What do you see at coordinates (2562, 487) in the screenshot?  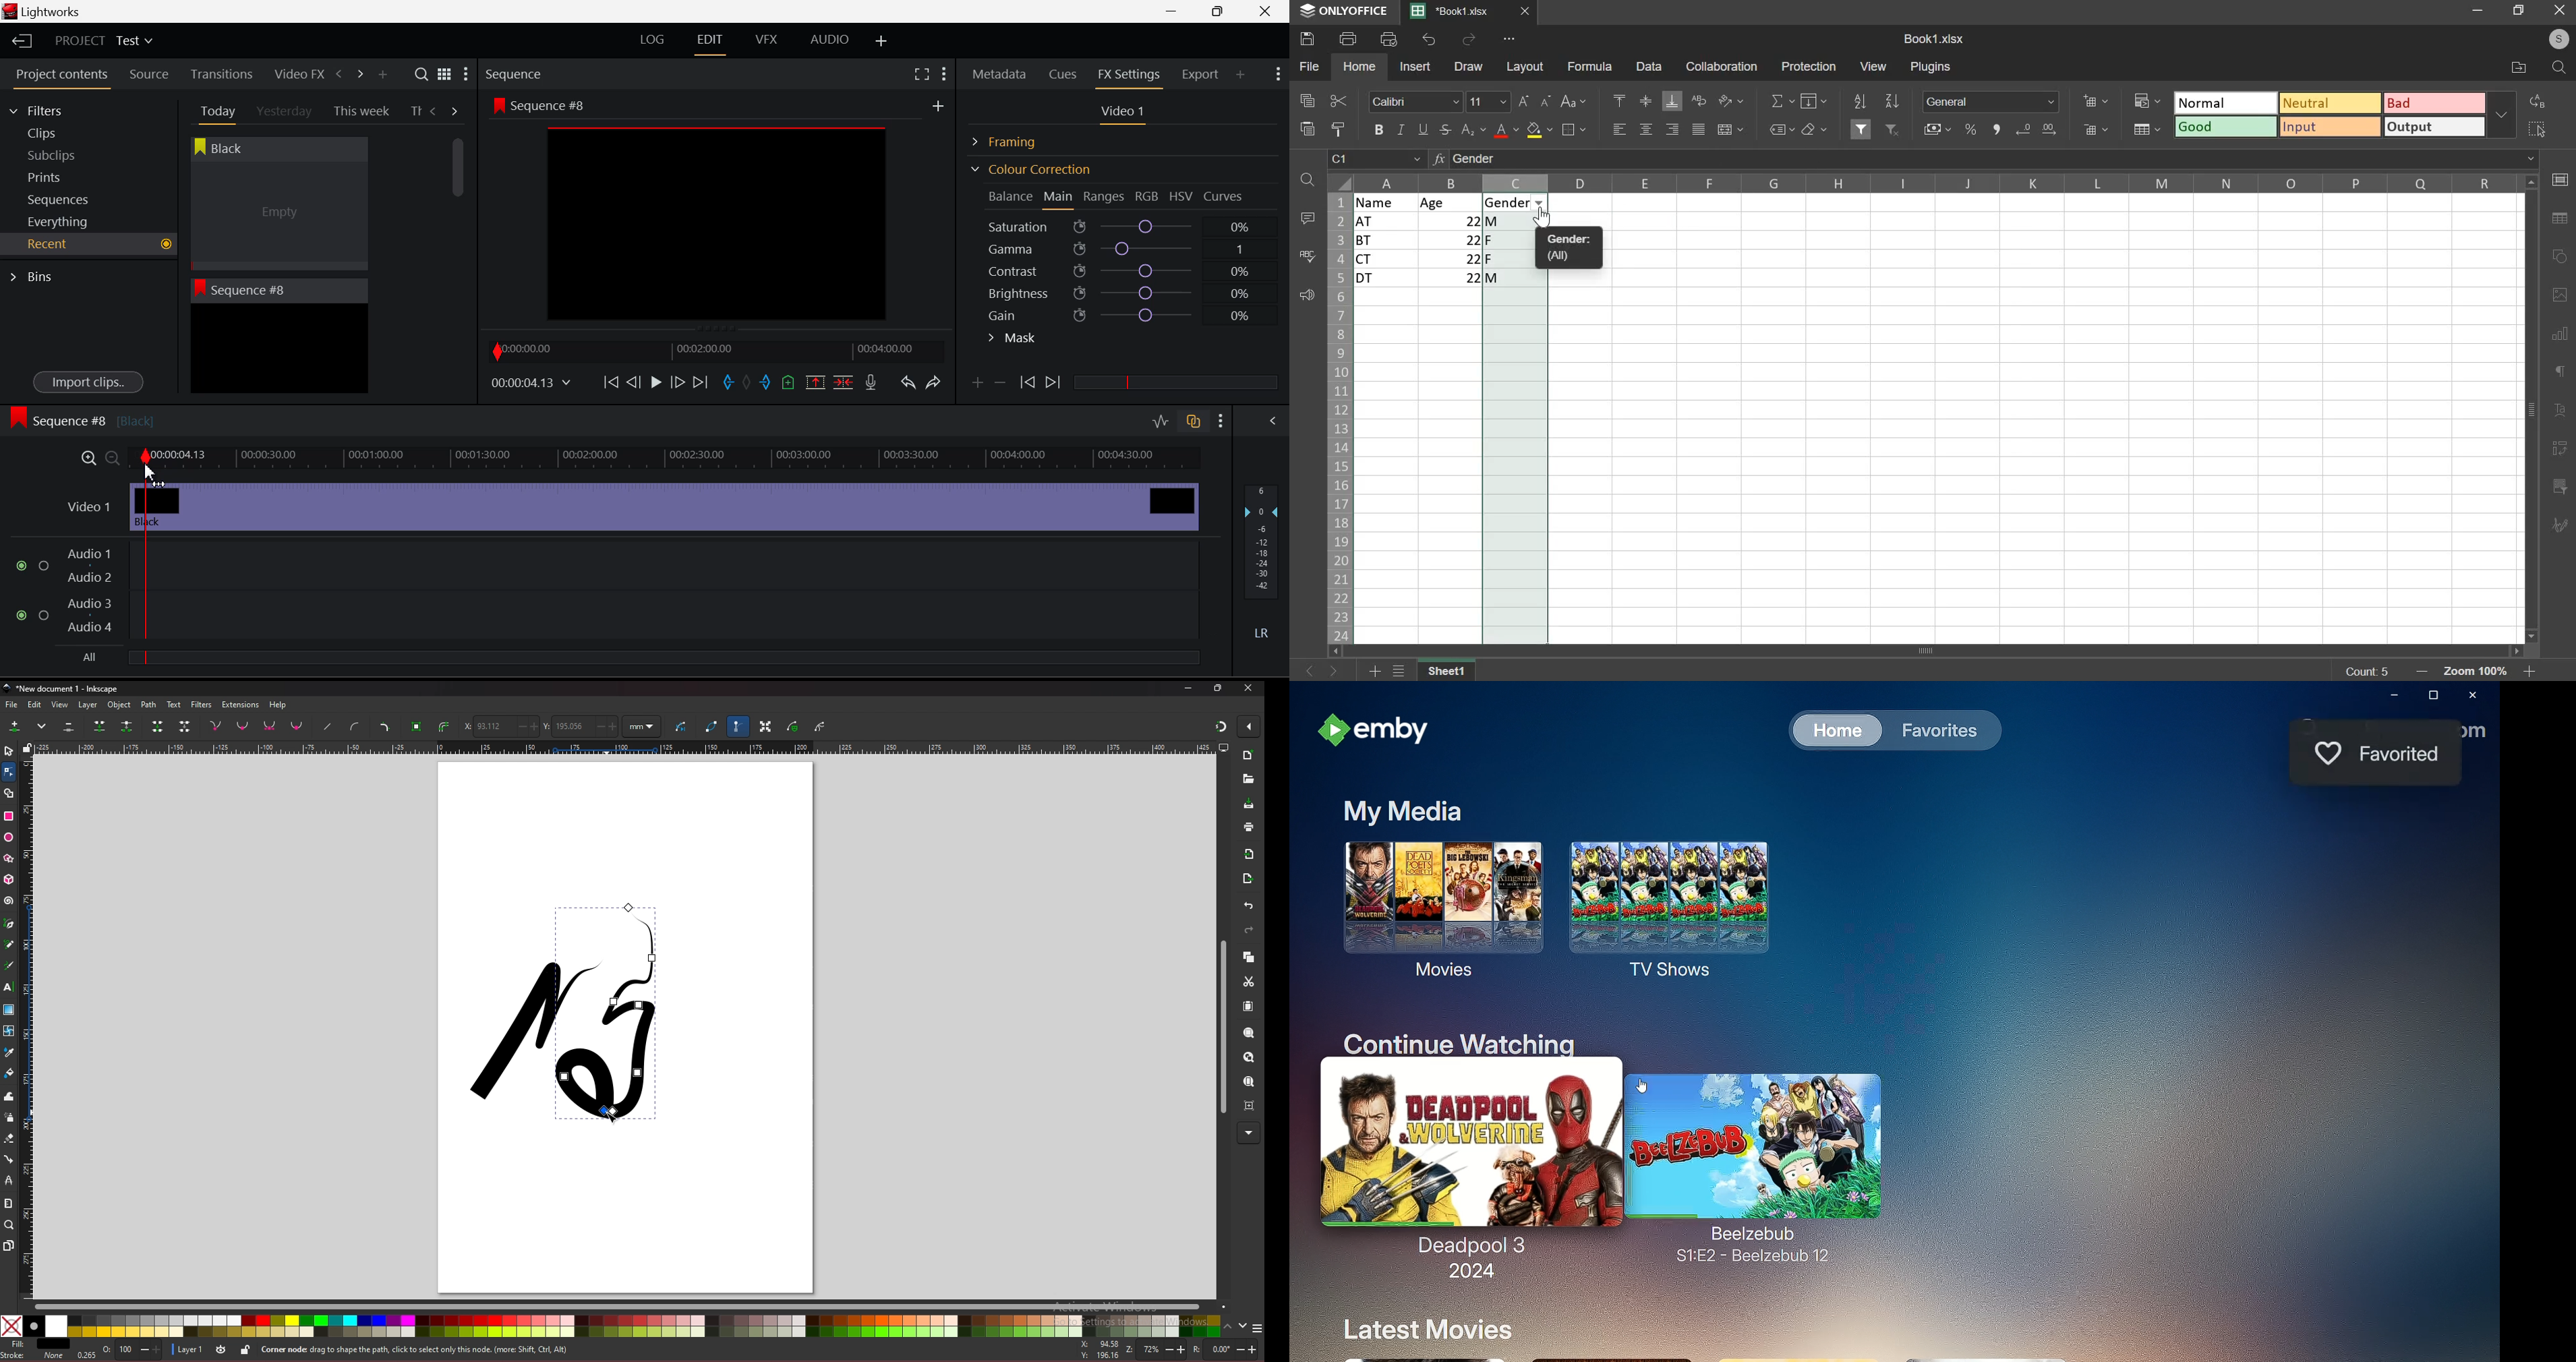 I see `slicer` at bounding box center [2562, 487].